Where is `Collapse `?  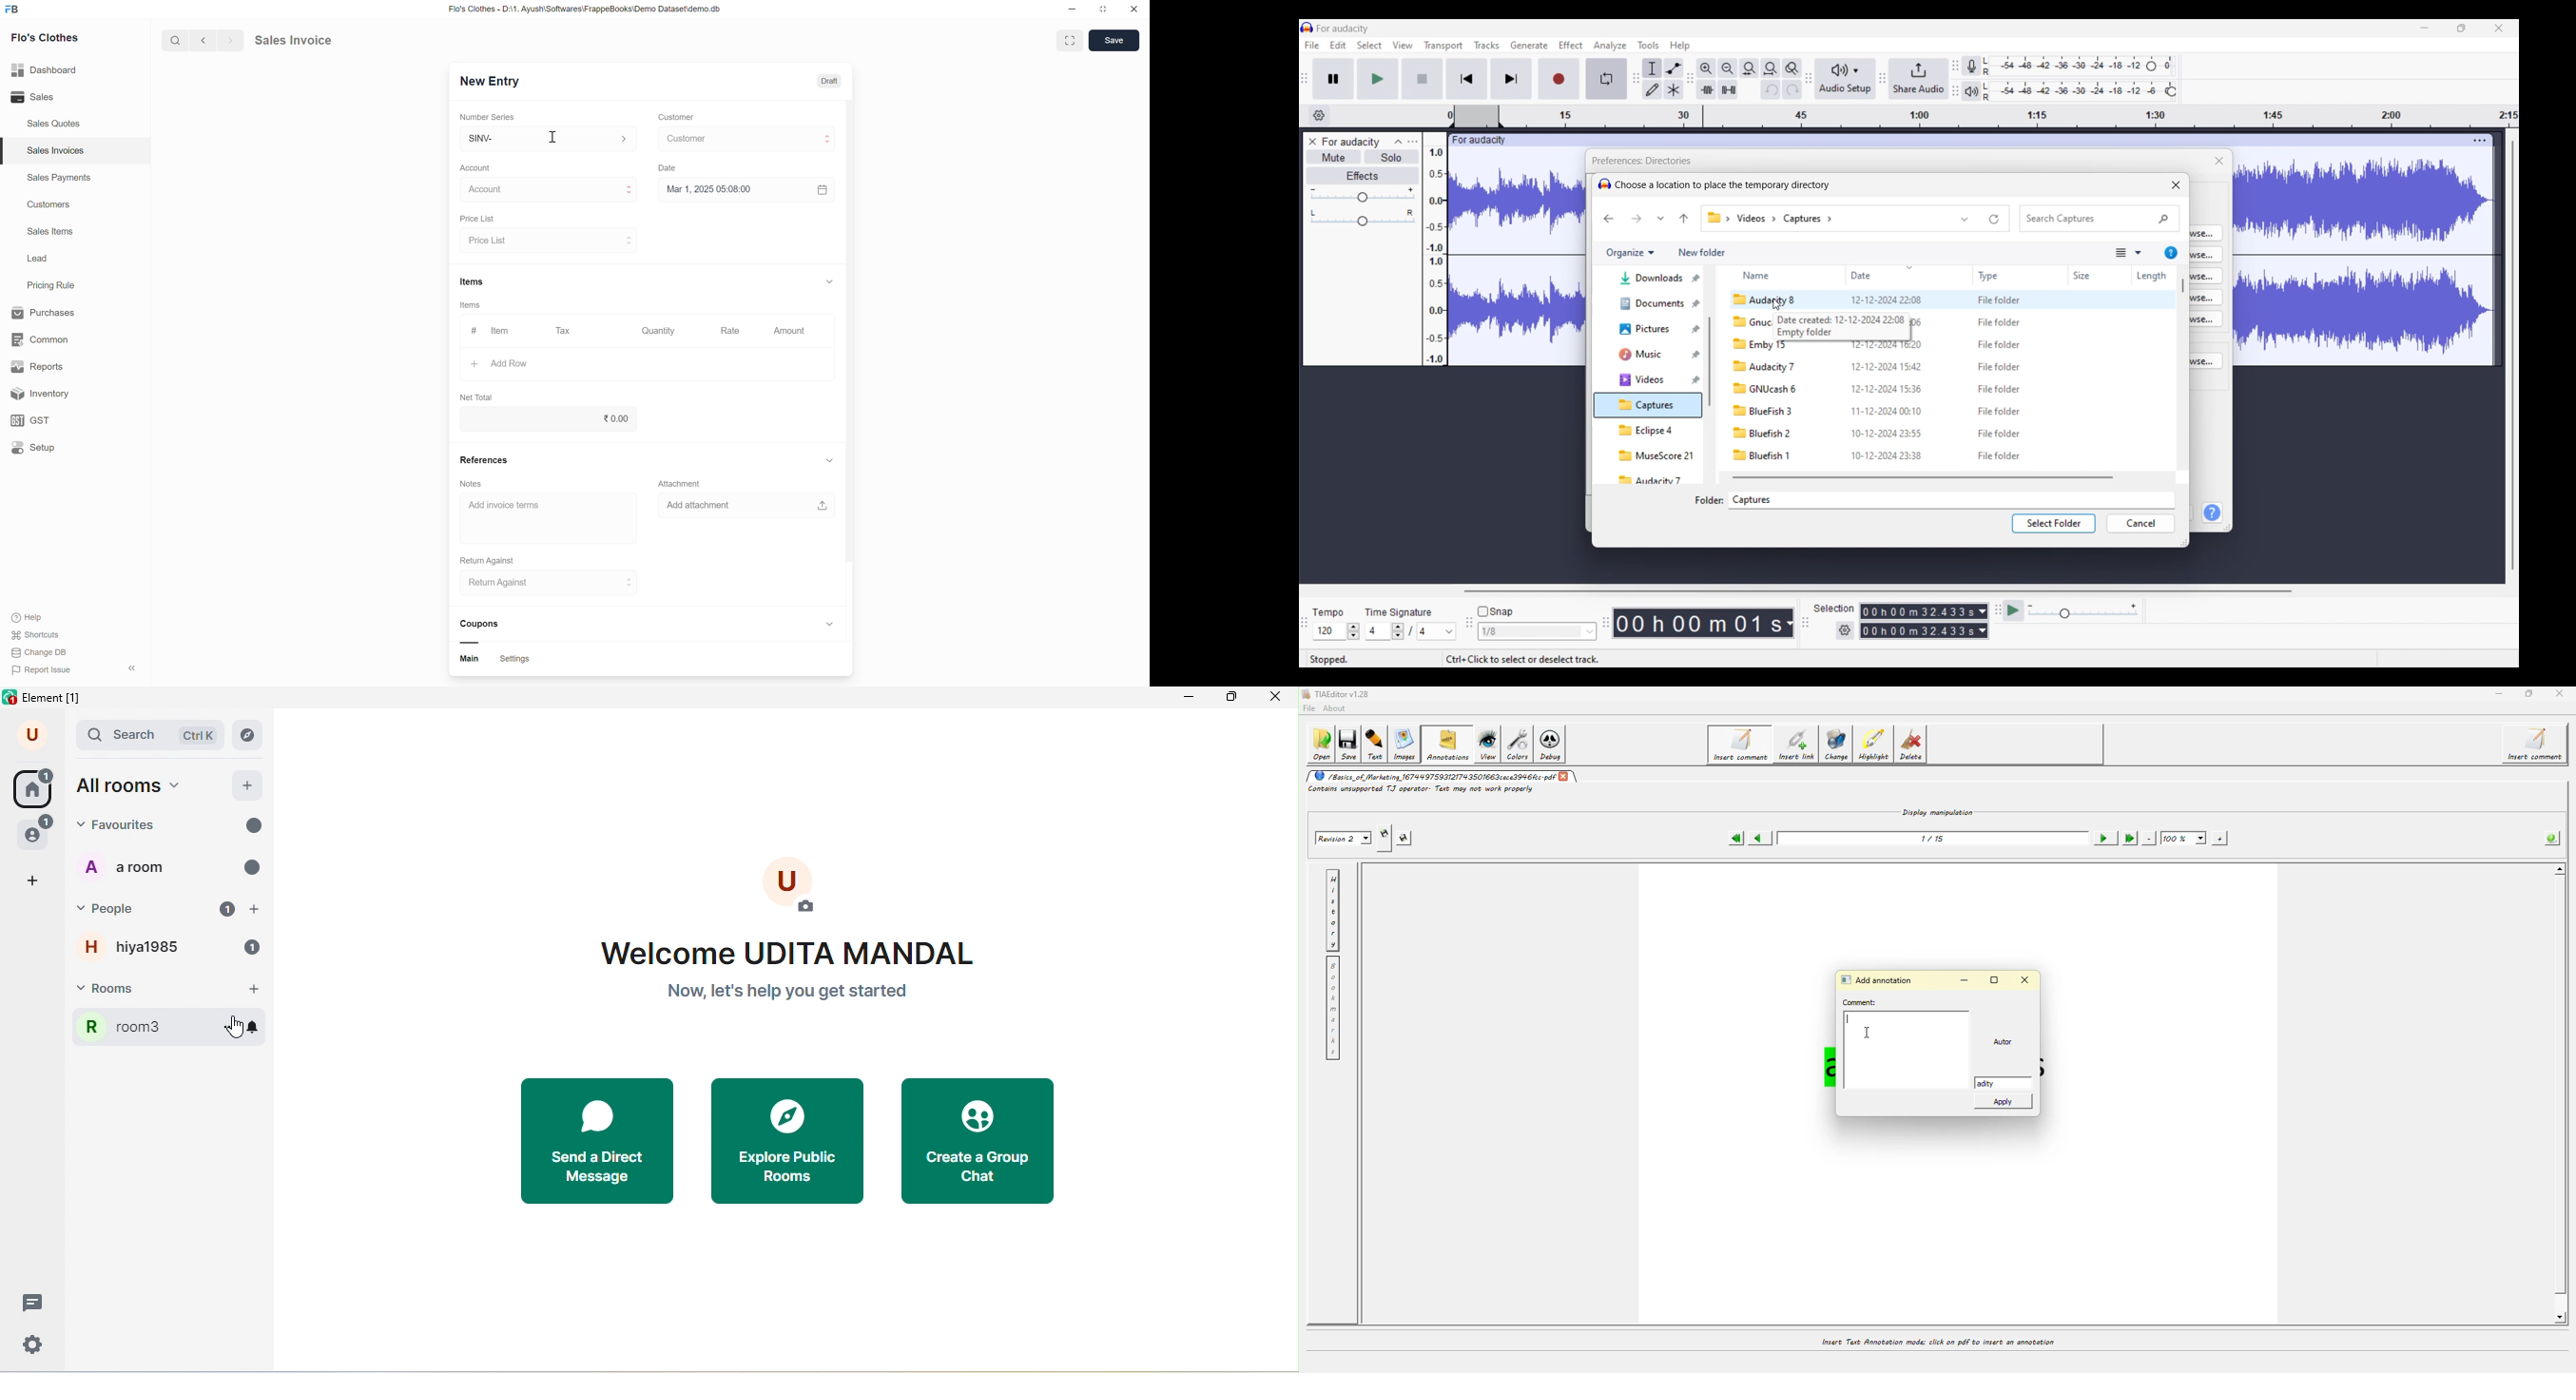 Collapse  is located at coordinates (1398, 142).